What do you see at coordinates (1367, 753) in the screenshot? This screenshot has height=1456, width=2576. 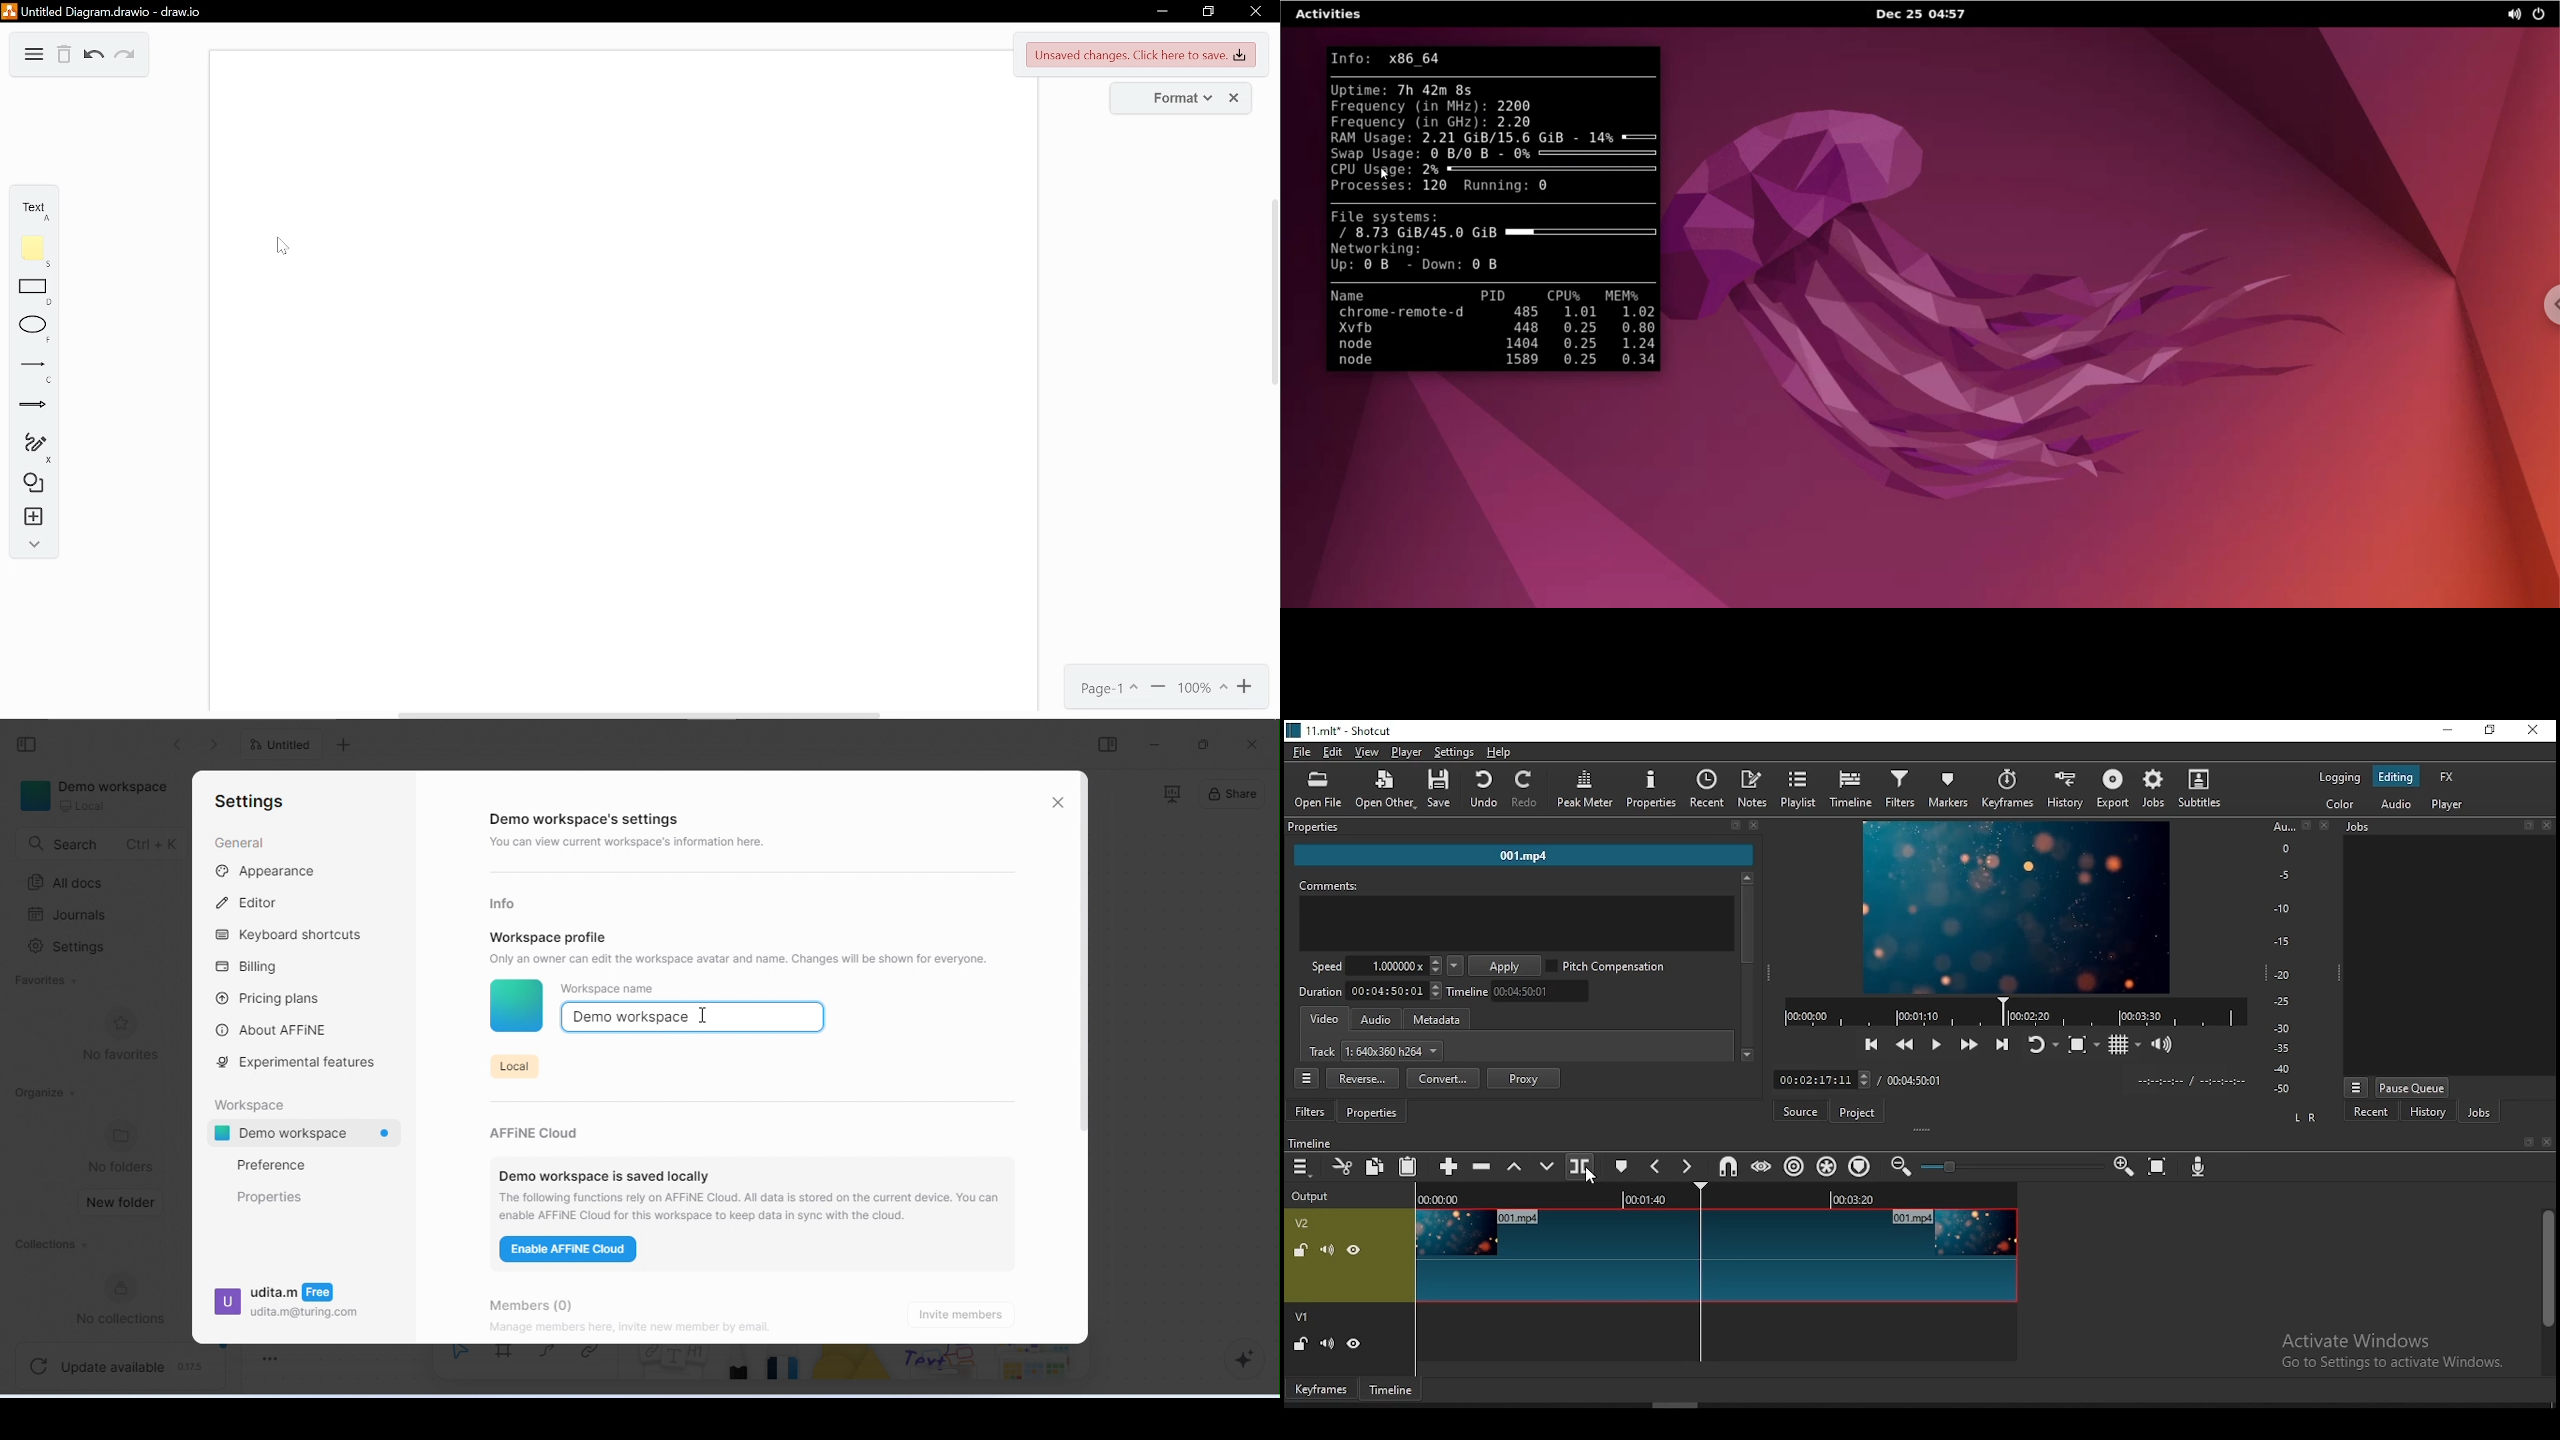 I see `view` at bounding box center [1367, 753].